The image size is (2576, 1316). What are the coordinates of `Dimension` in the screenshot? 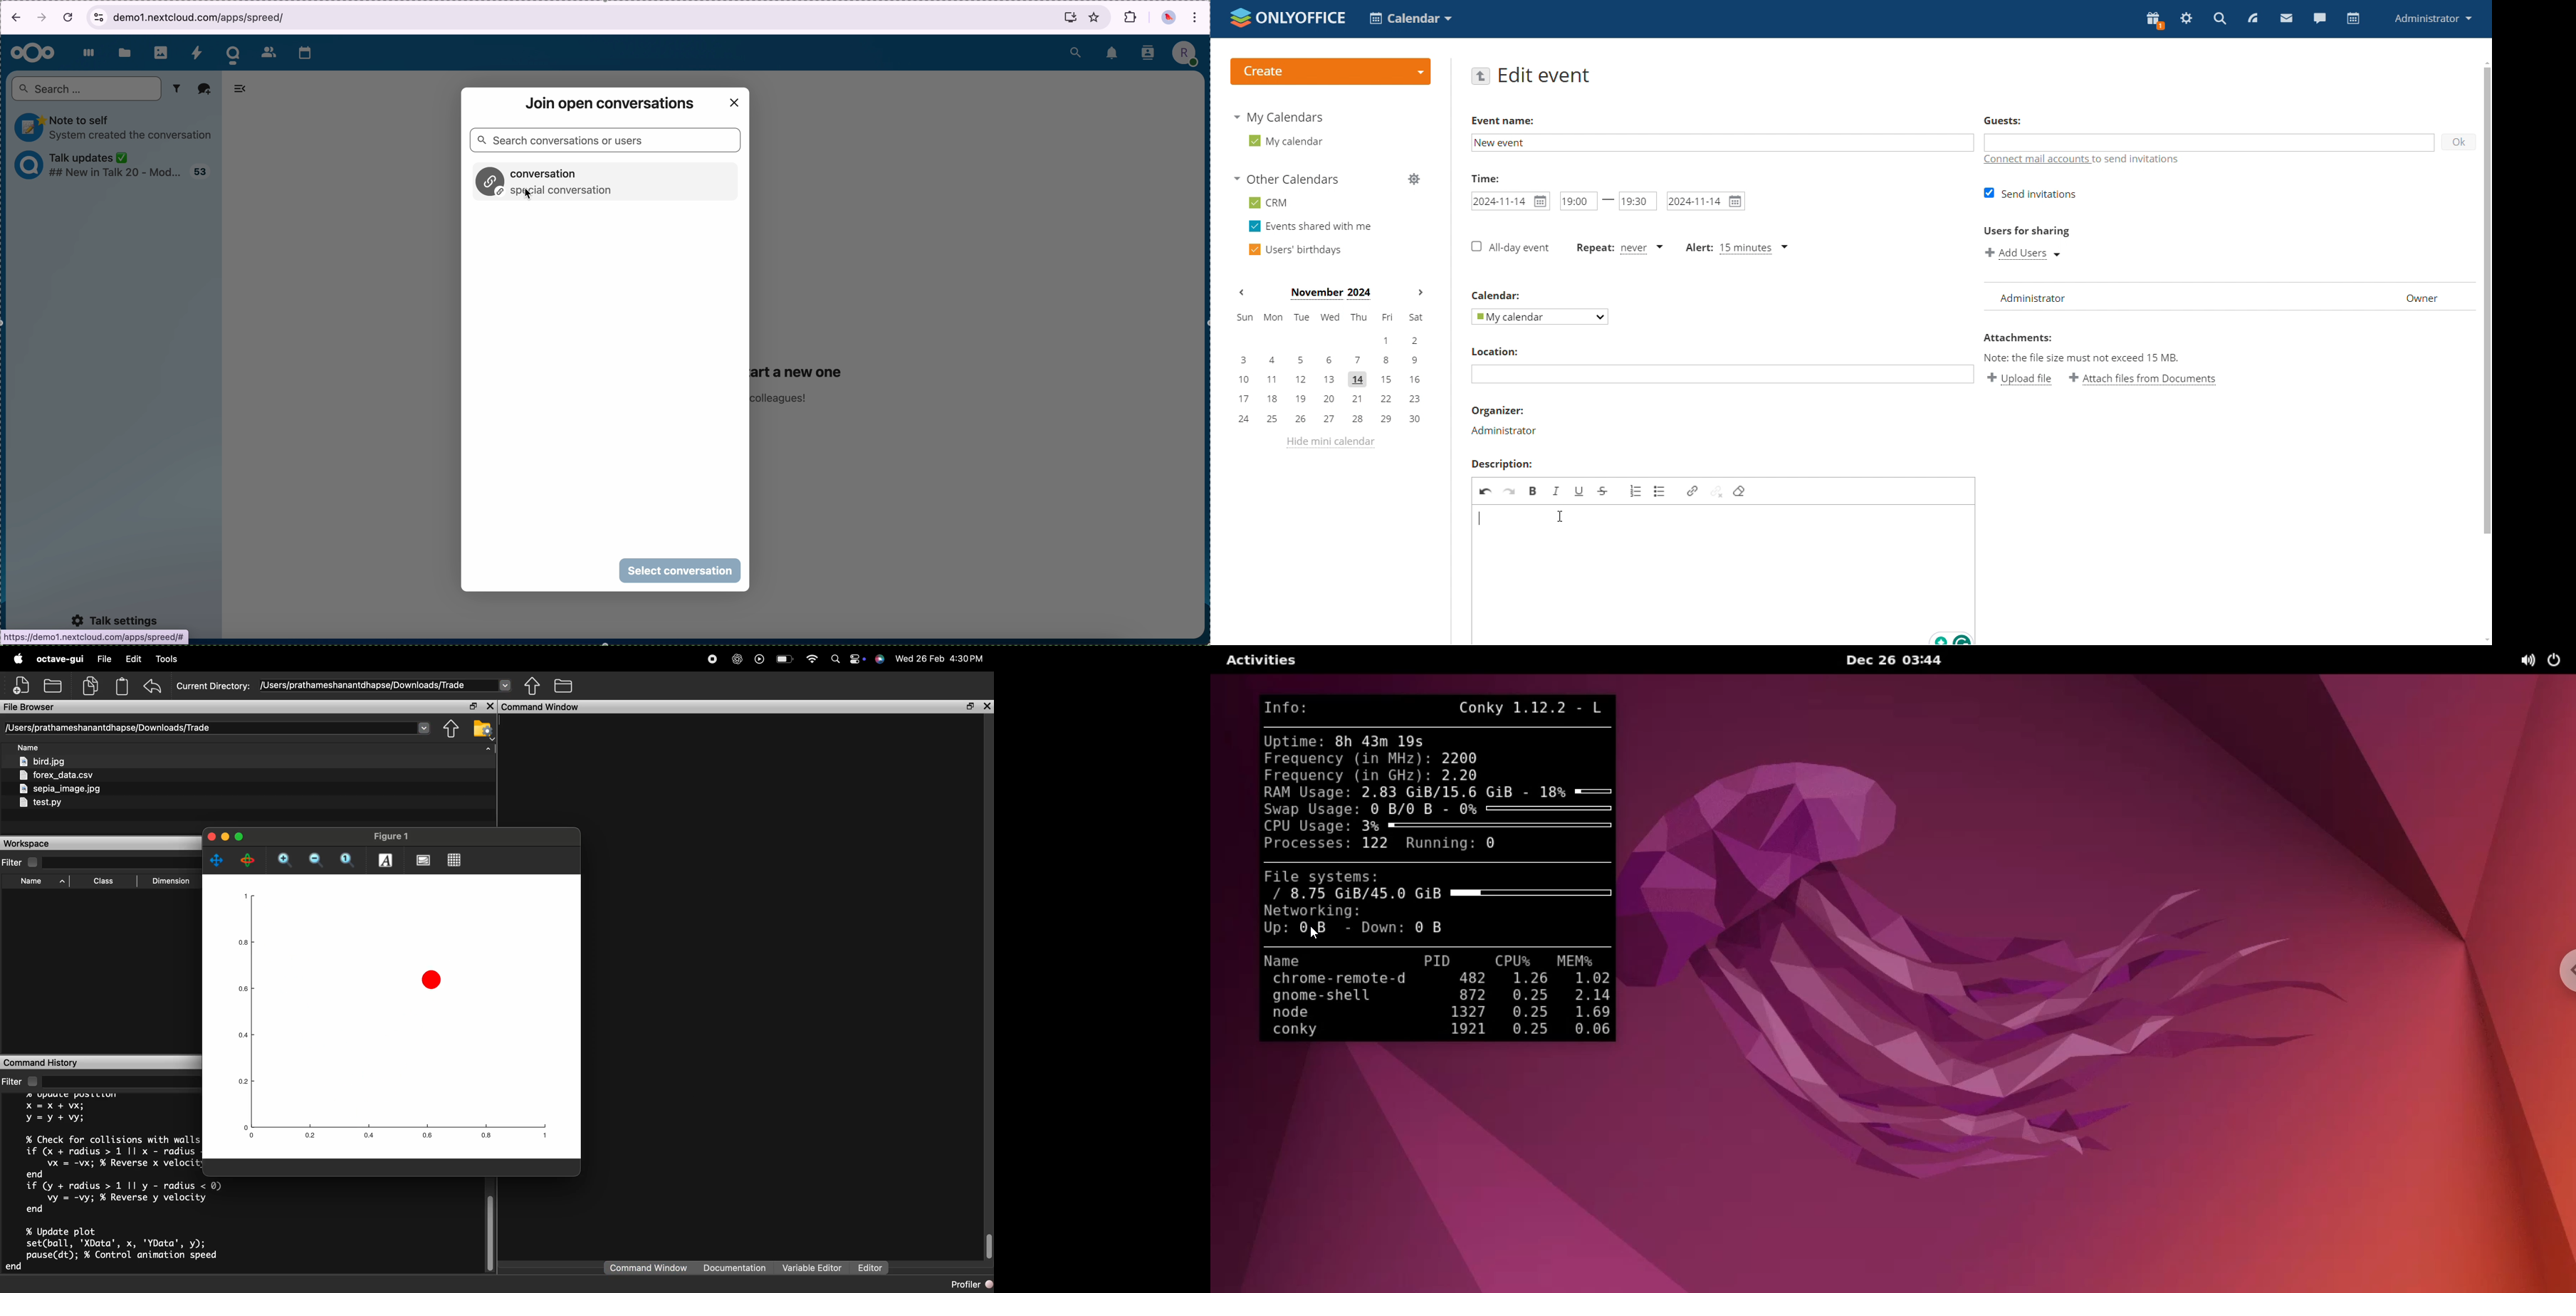 It's located at (171, 881).